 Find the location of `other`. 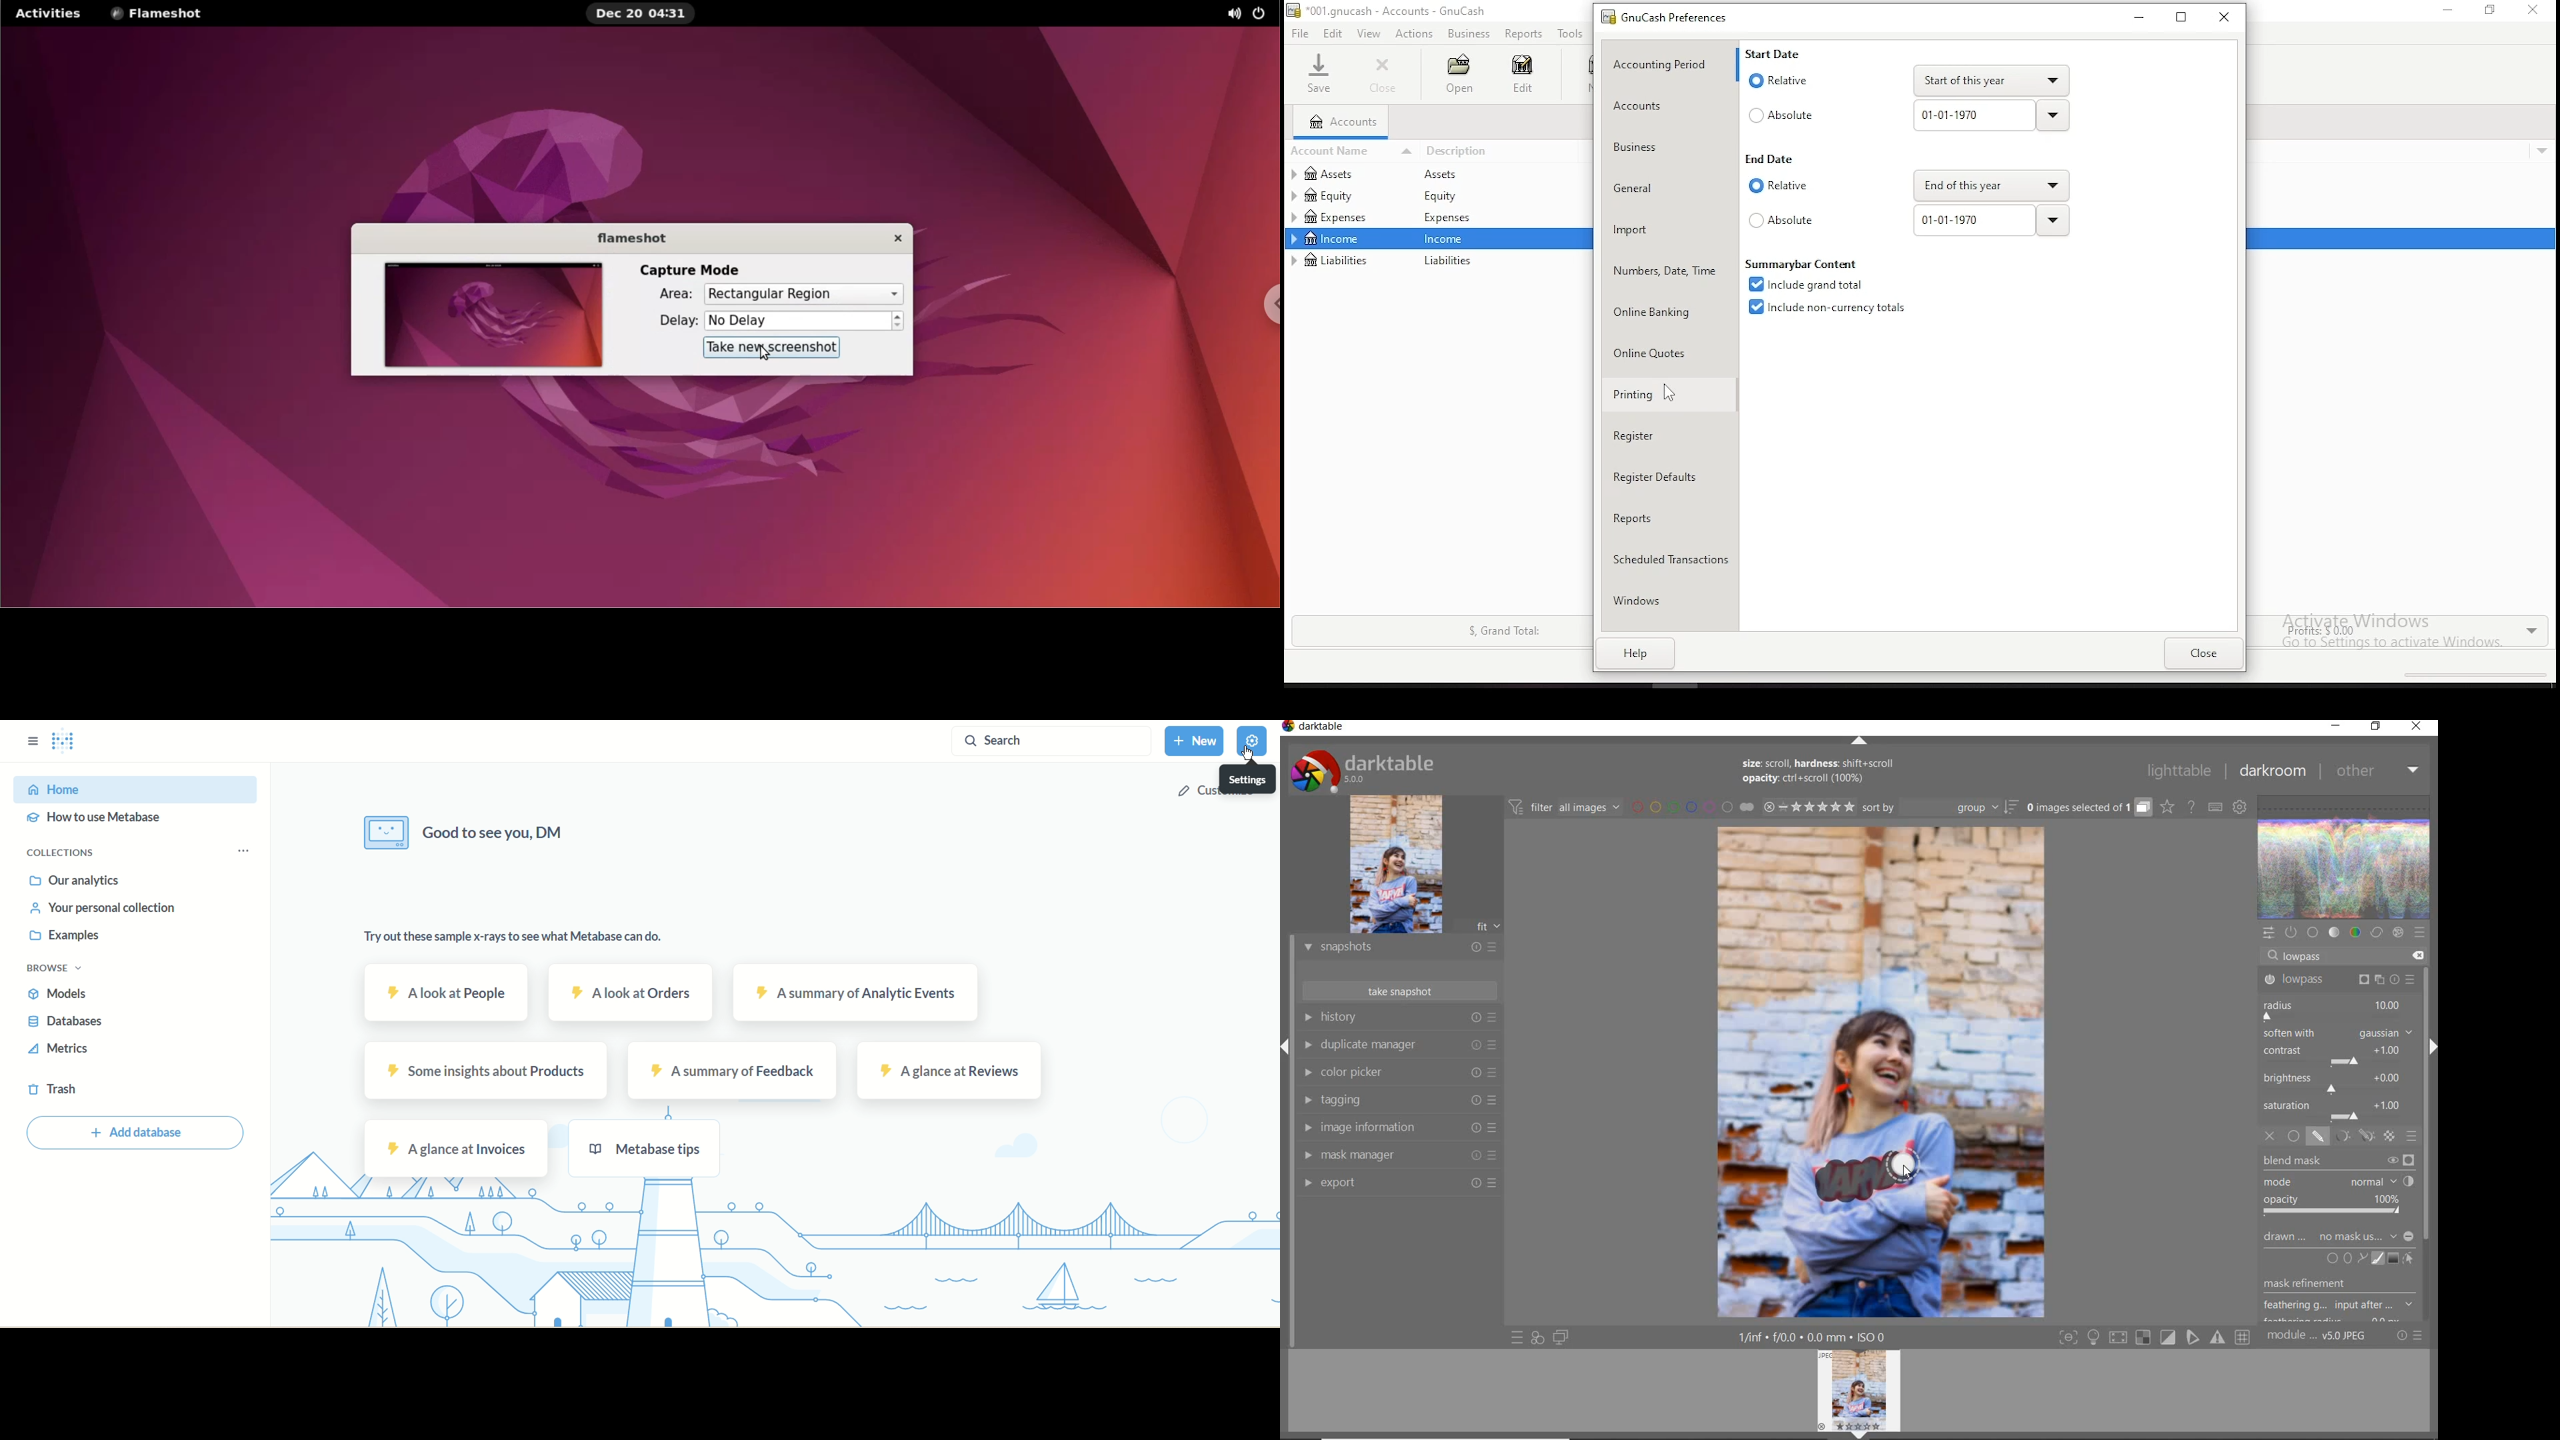

other is located at coordinates (2377, 774).